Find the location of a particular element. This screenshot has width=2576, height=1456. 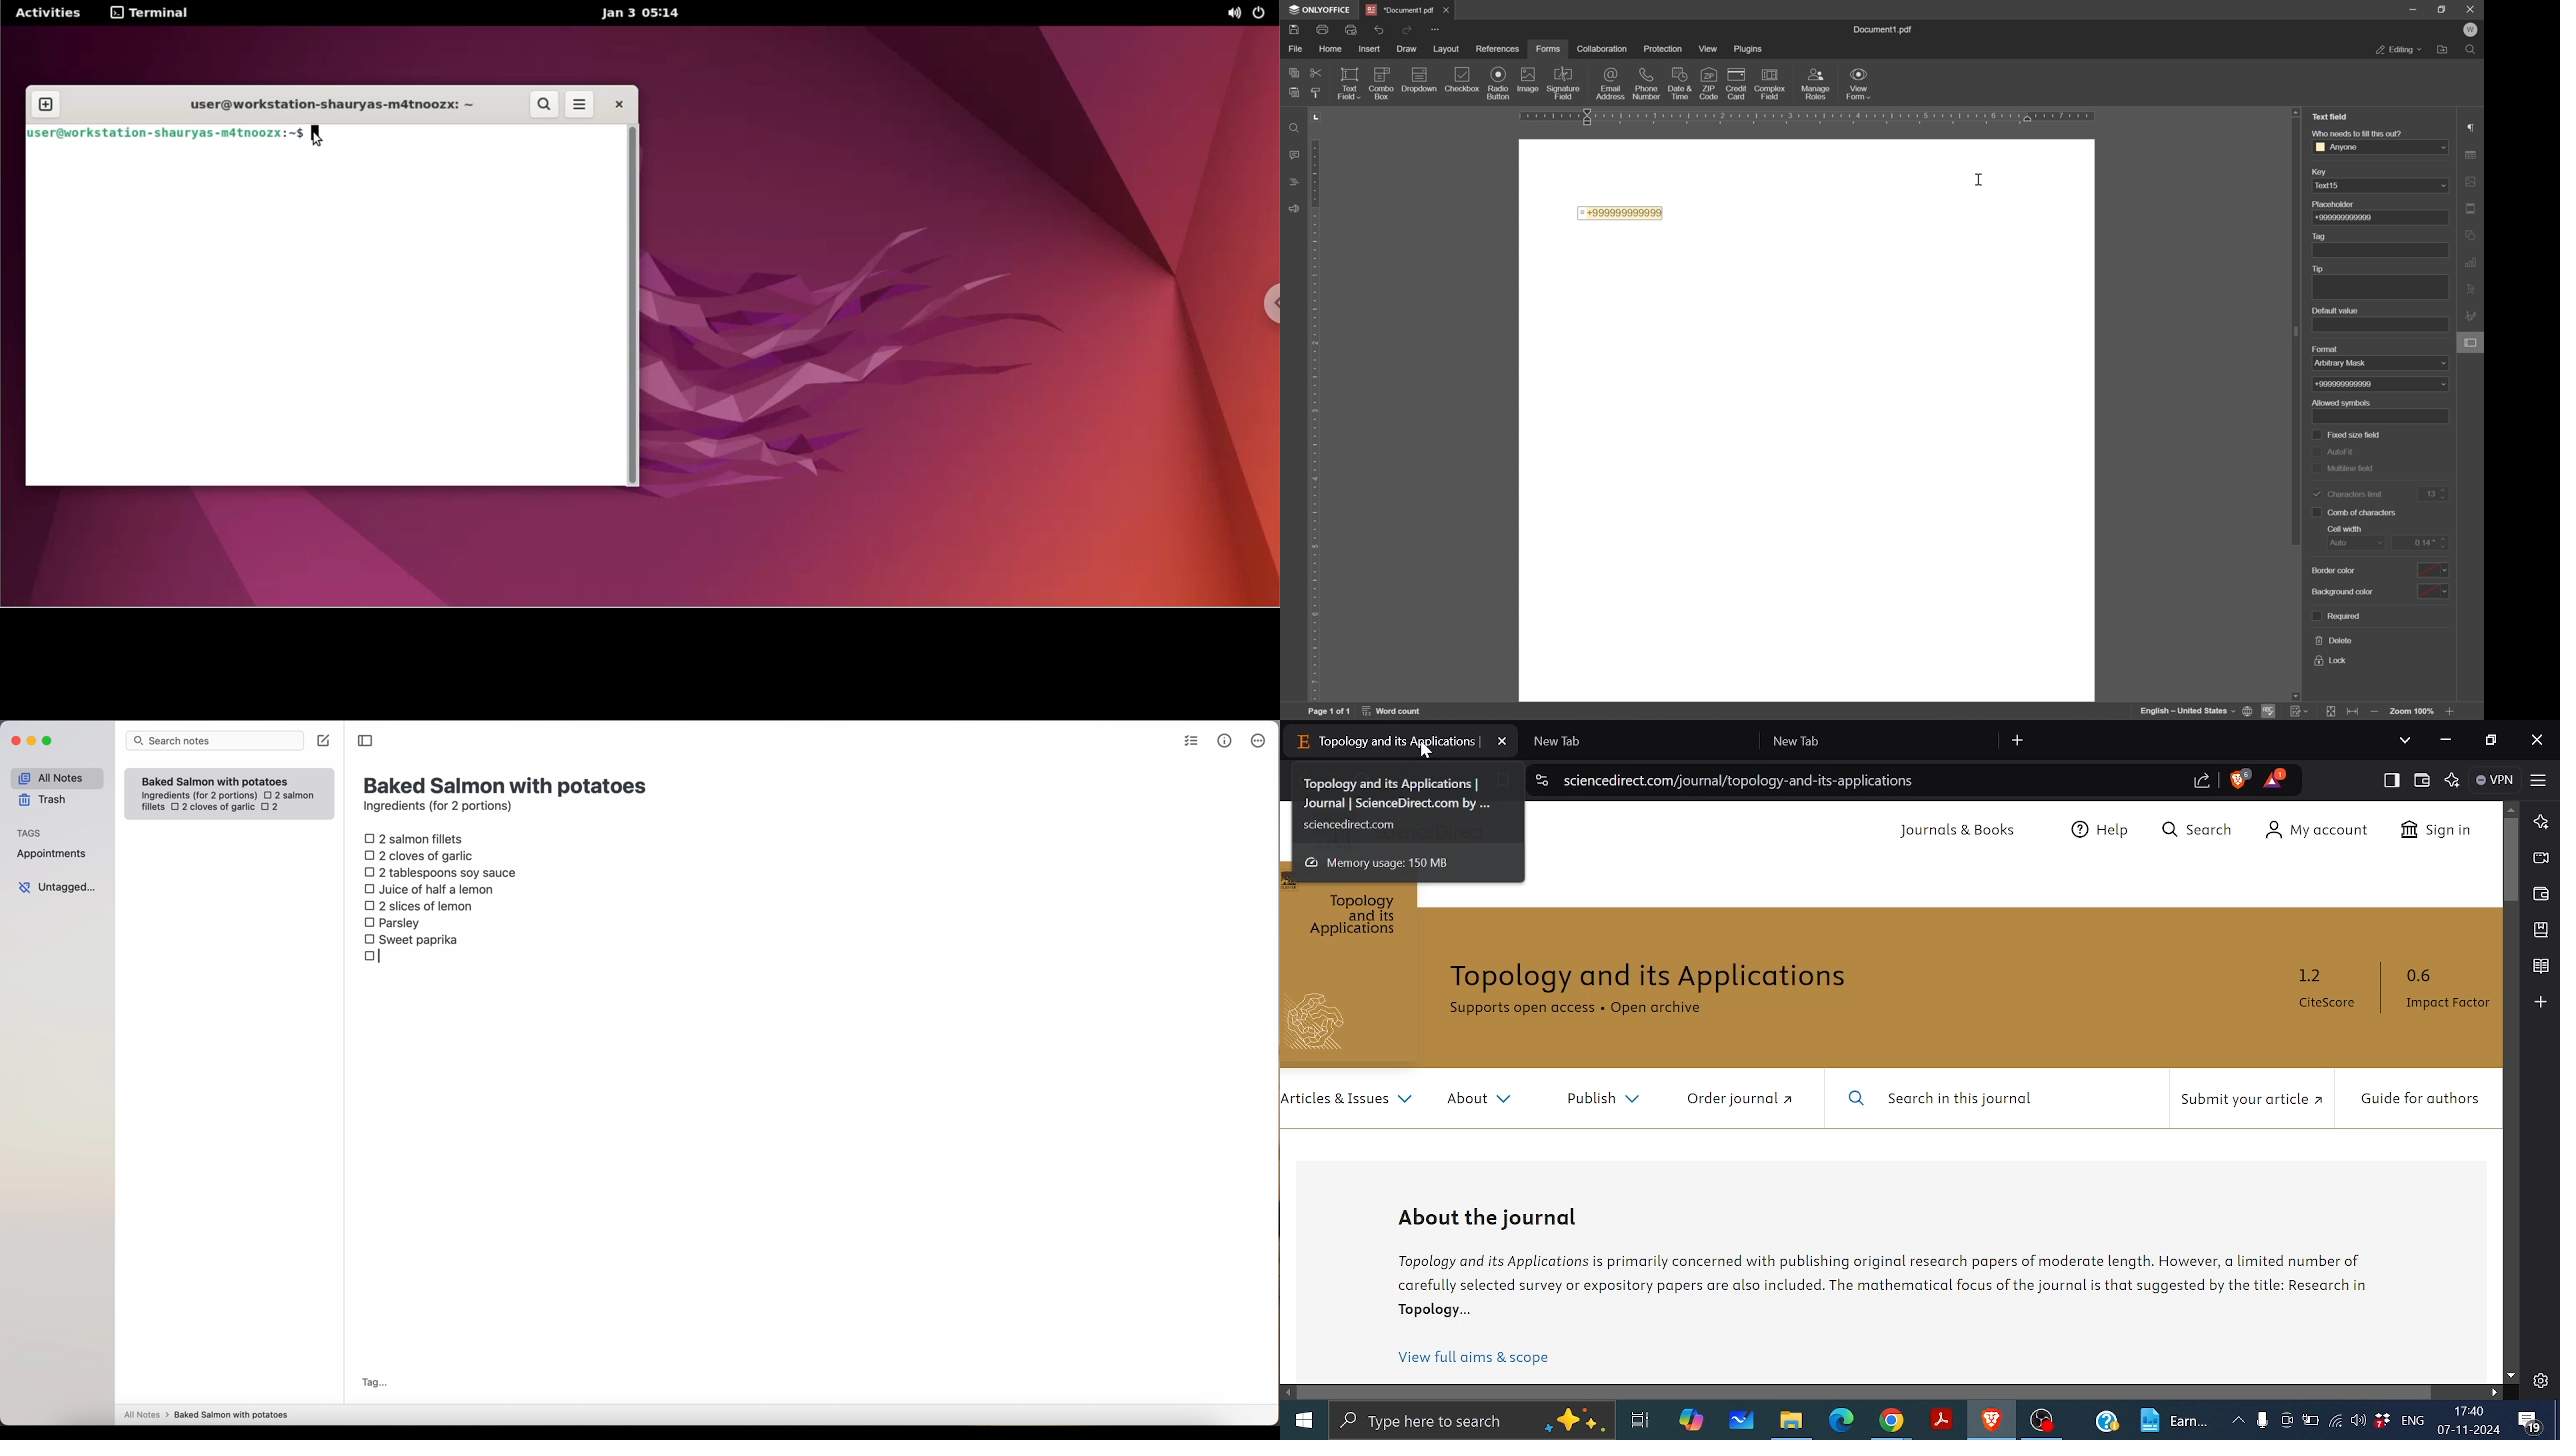

zoom out is located at coordinates (2377, 713).